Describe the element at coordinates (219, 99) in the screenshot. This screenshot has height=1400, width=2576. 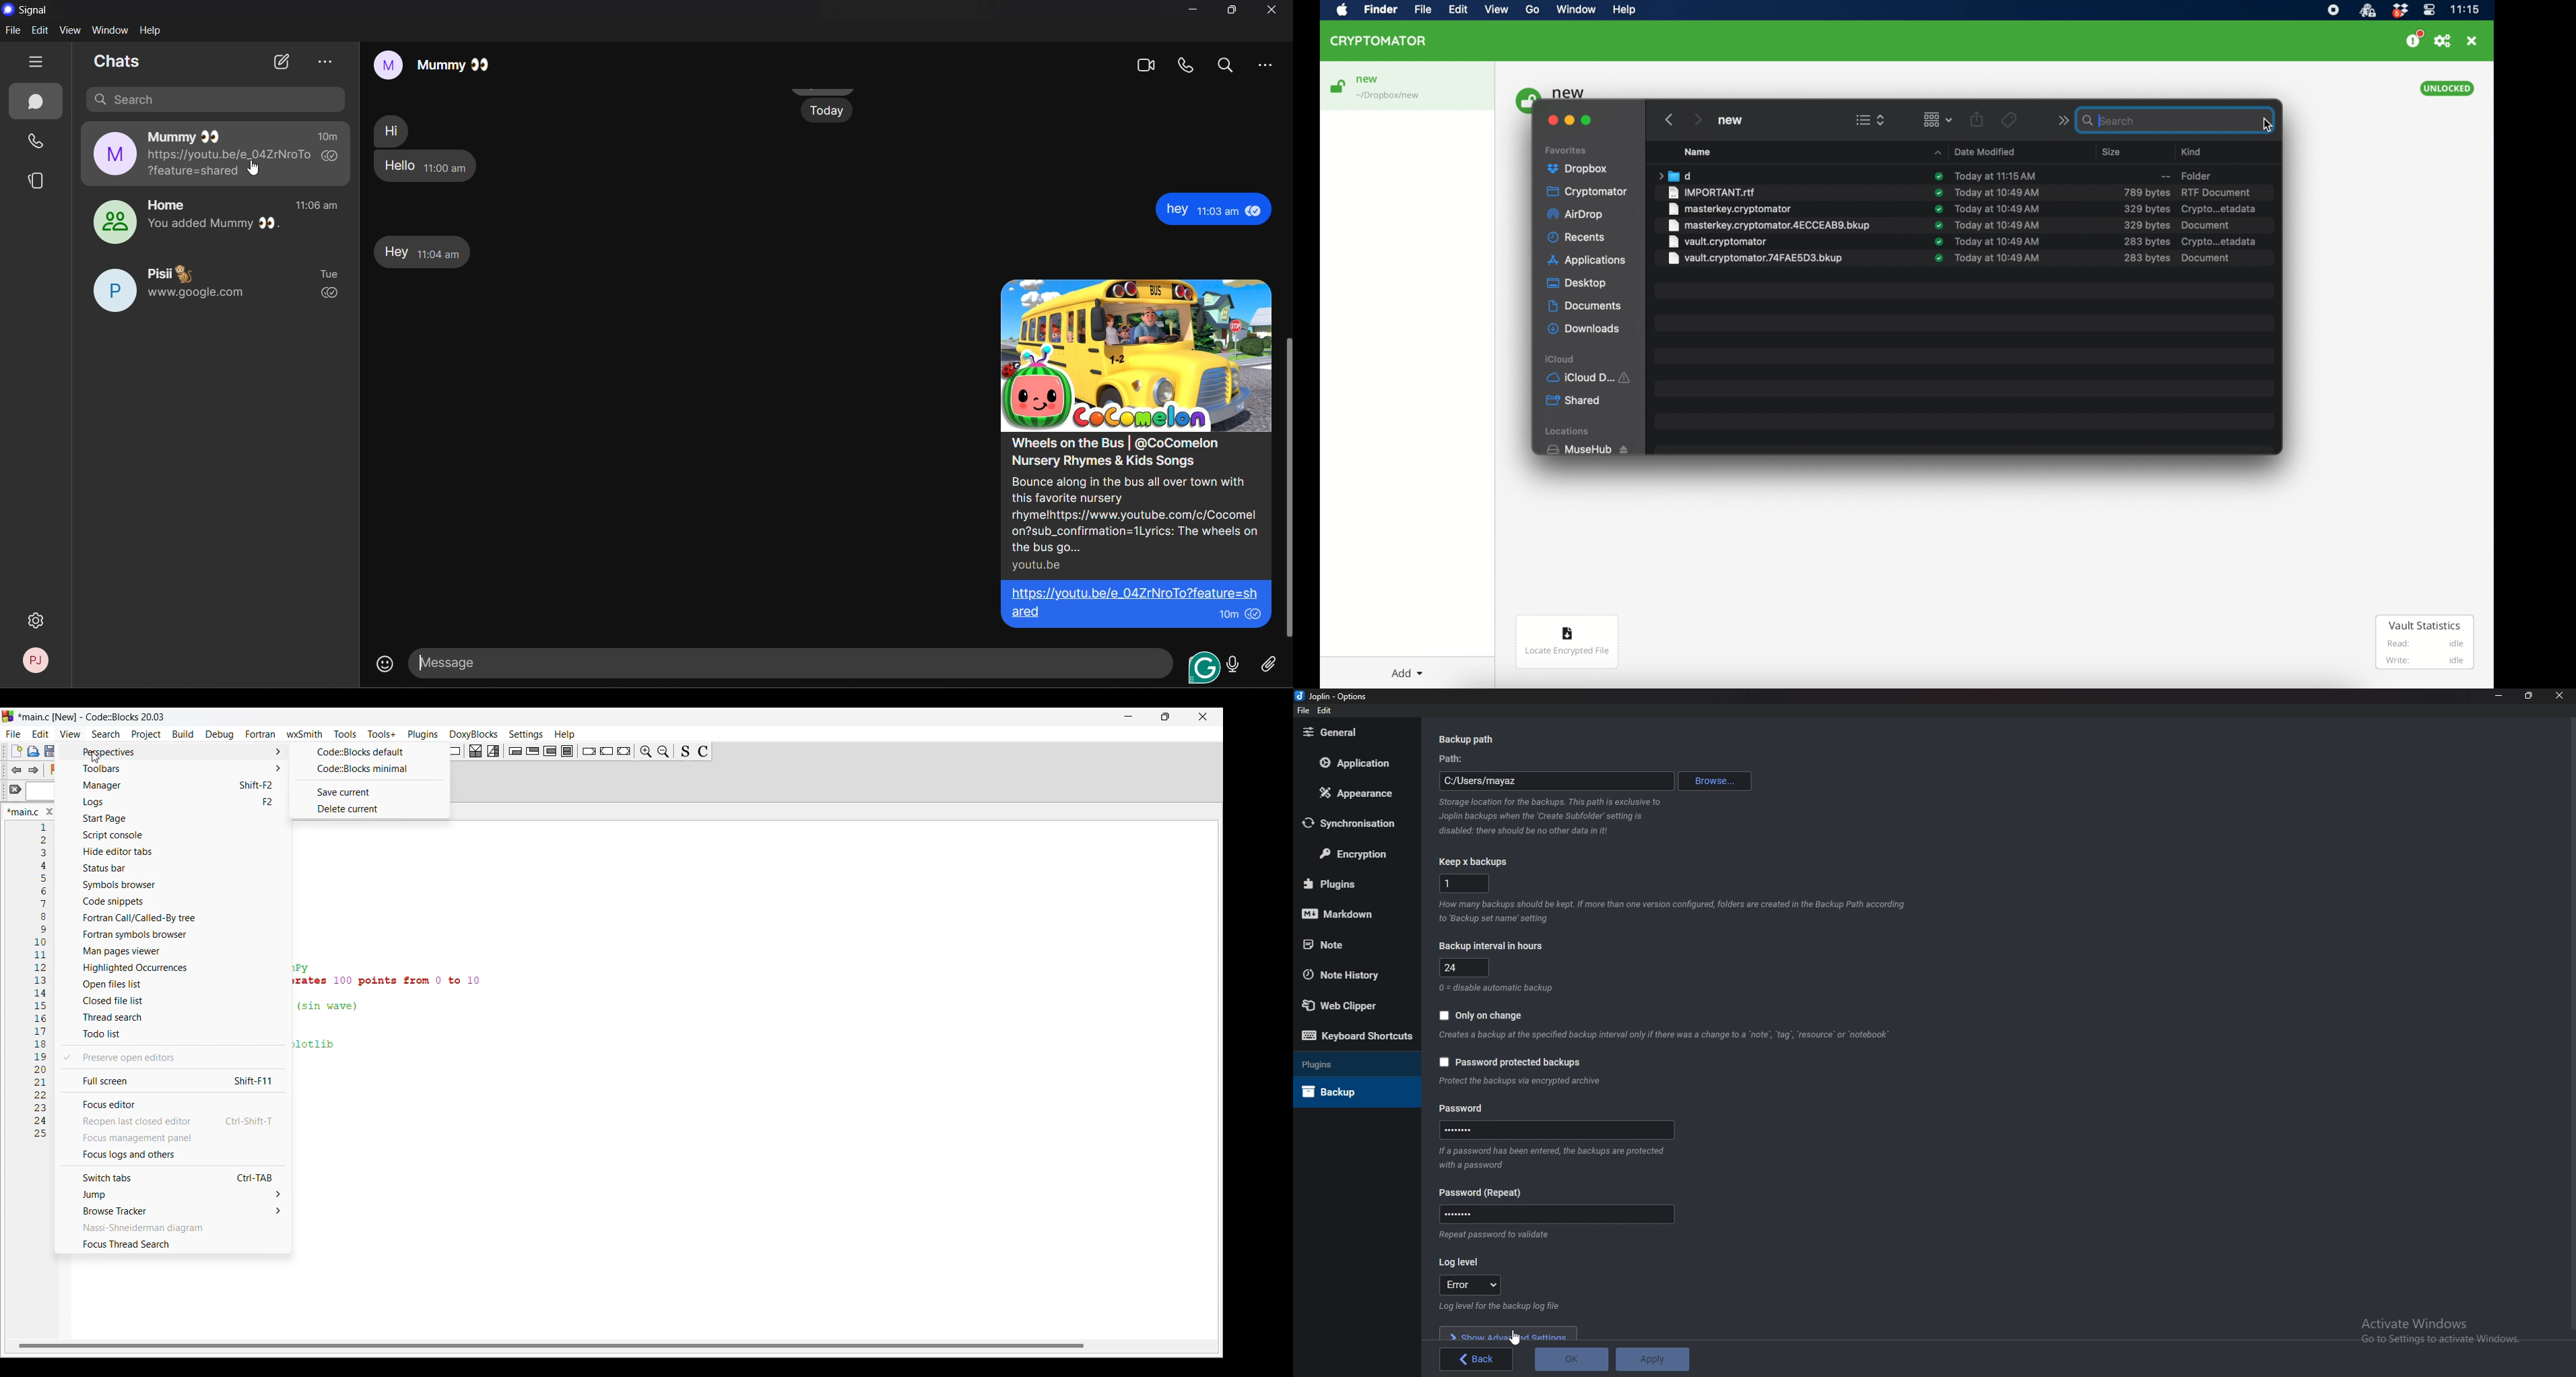
I see `search` at that location.